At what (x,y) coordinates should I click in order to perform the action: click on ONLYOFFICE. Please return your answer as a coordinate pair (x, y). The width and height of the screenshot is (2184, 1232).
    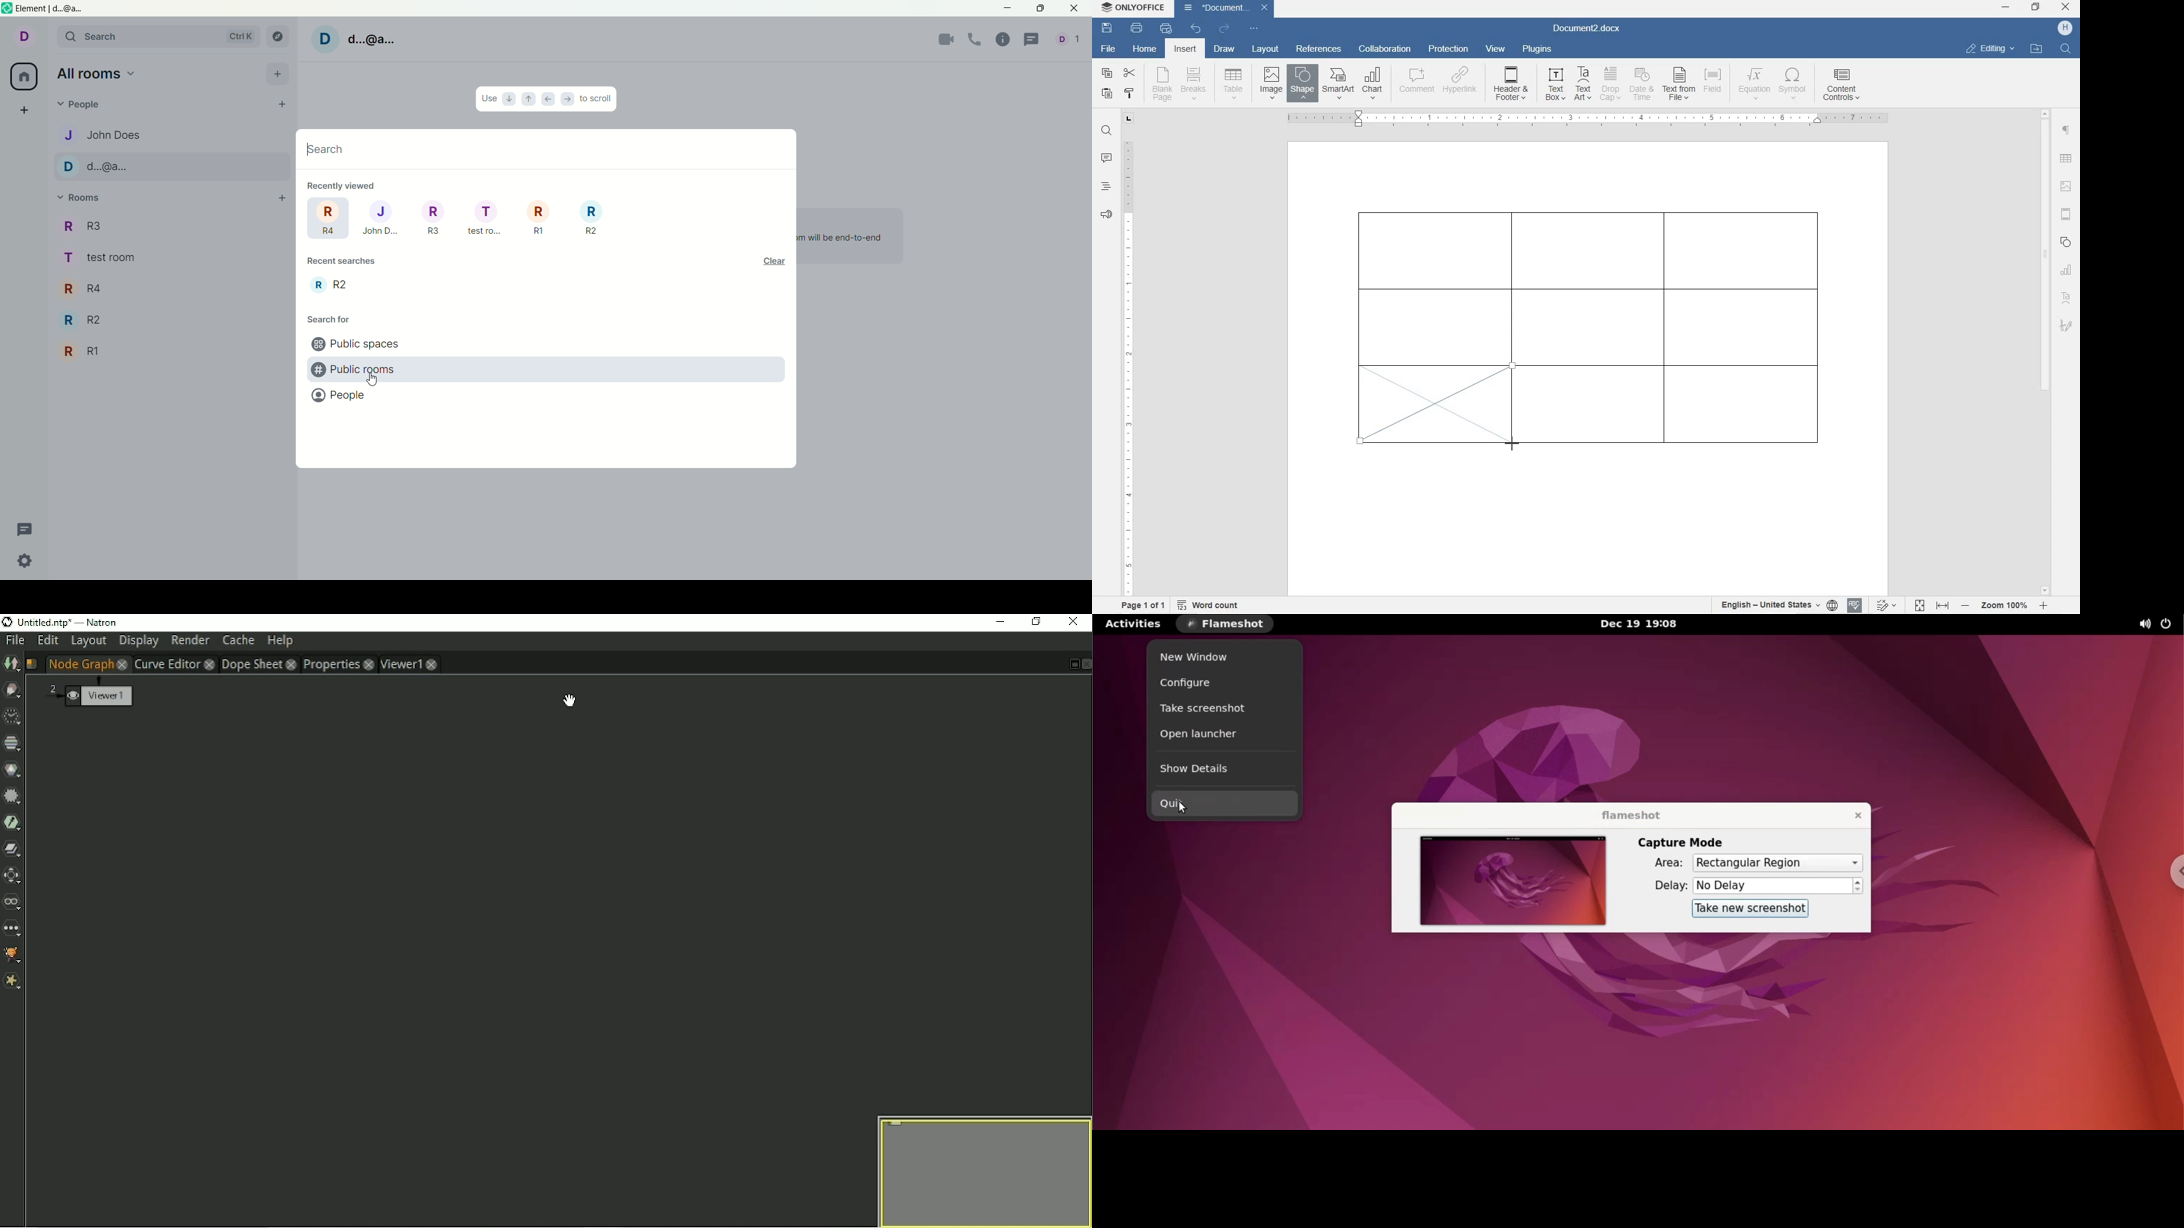
    Looking at the image, I should click on (1135, 8).